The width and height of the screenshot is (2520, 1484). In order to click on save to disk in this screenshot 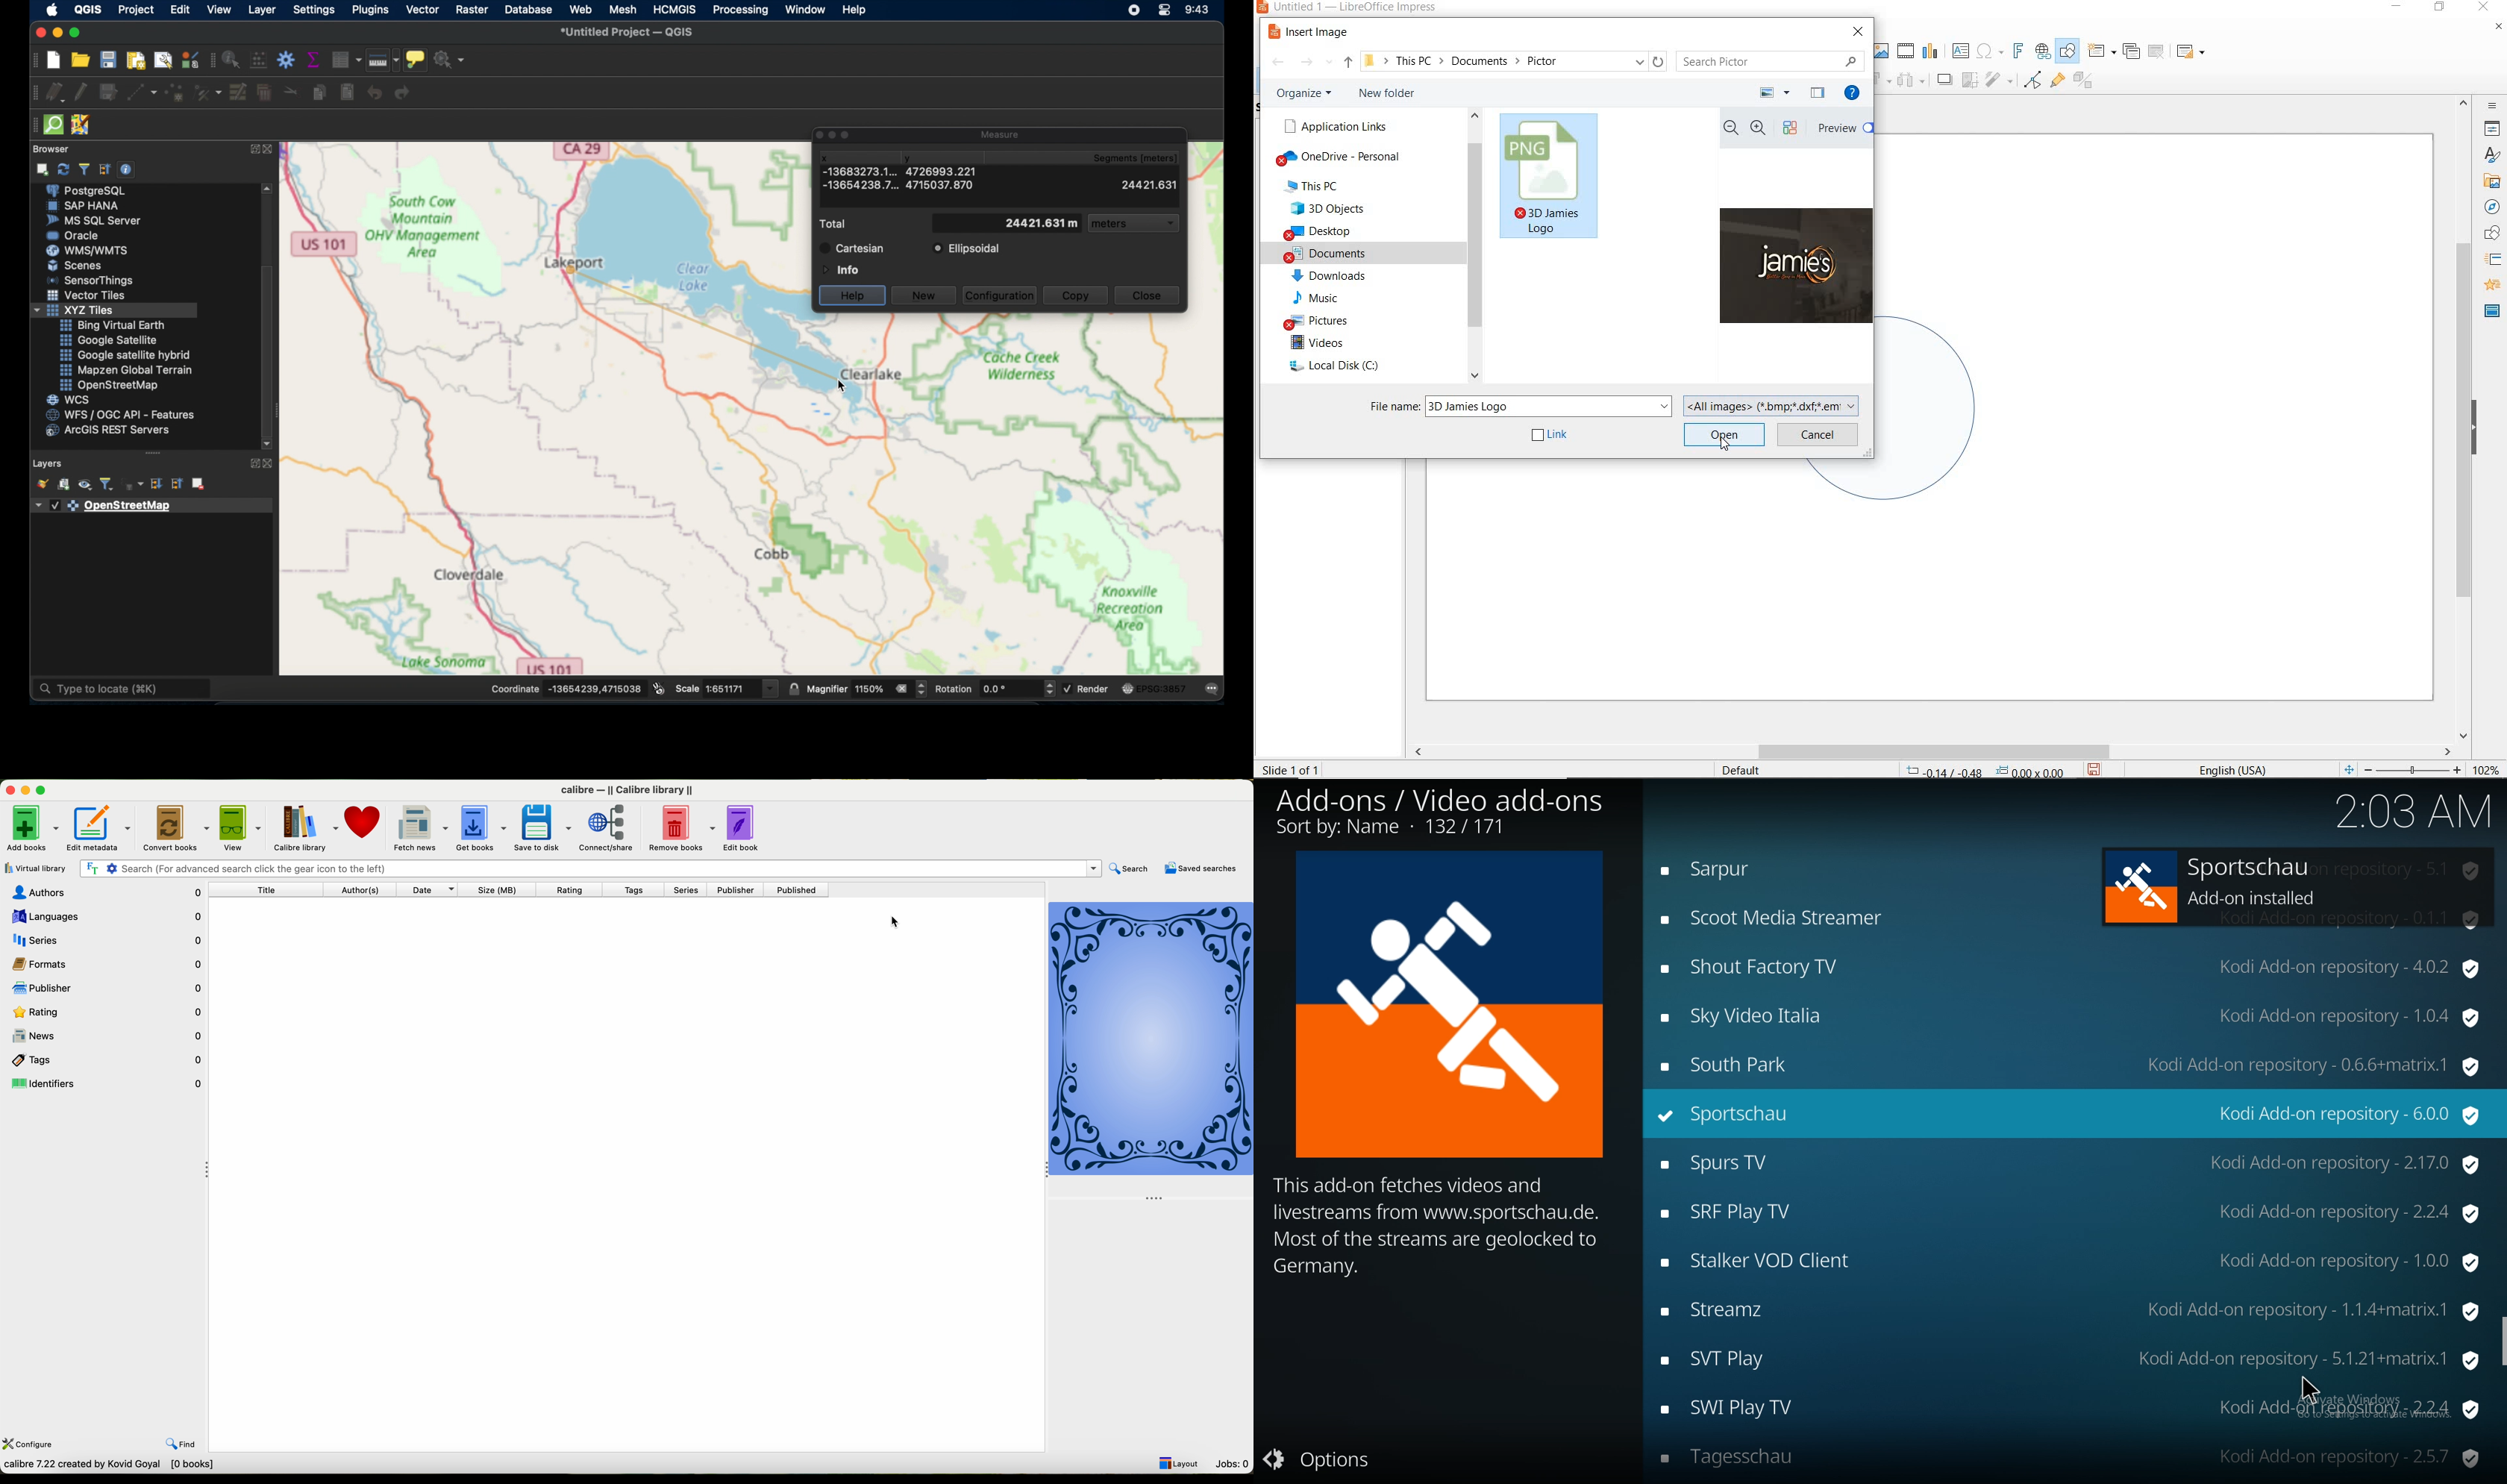, I will do `click(546, 828)`.